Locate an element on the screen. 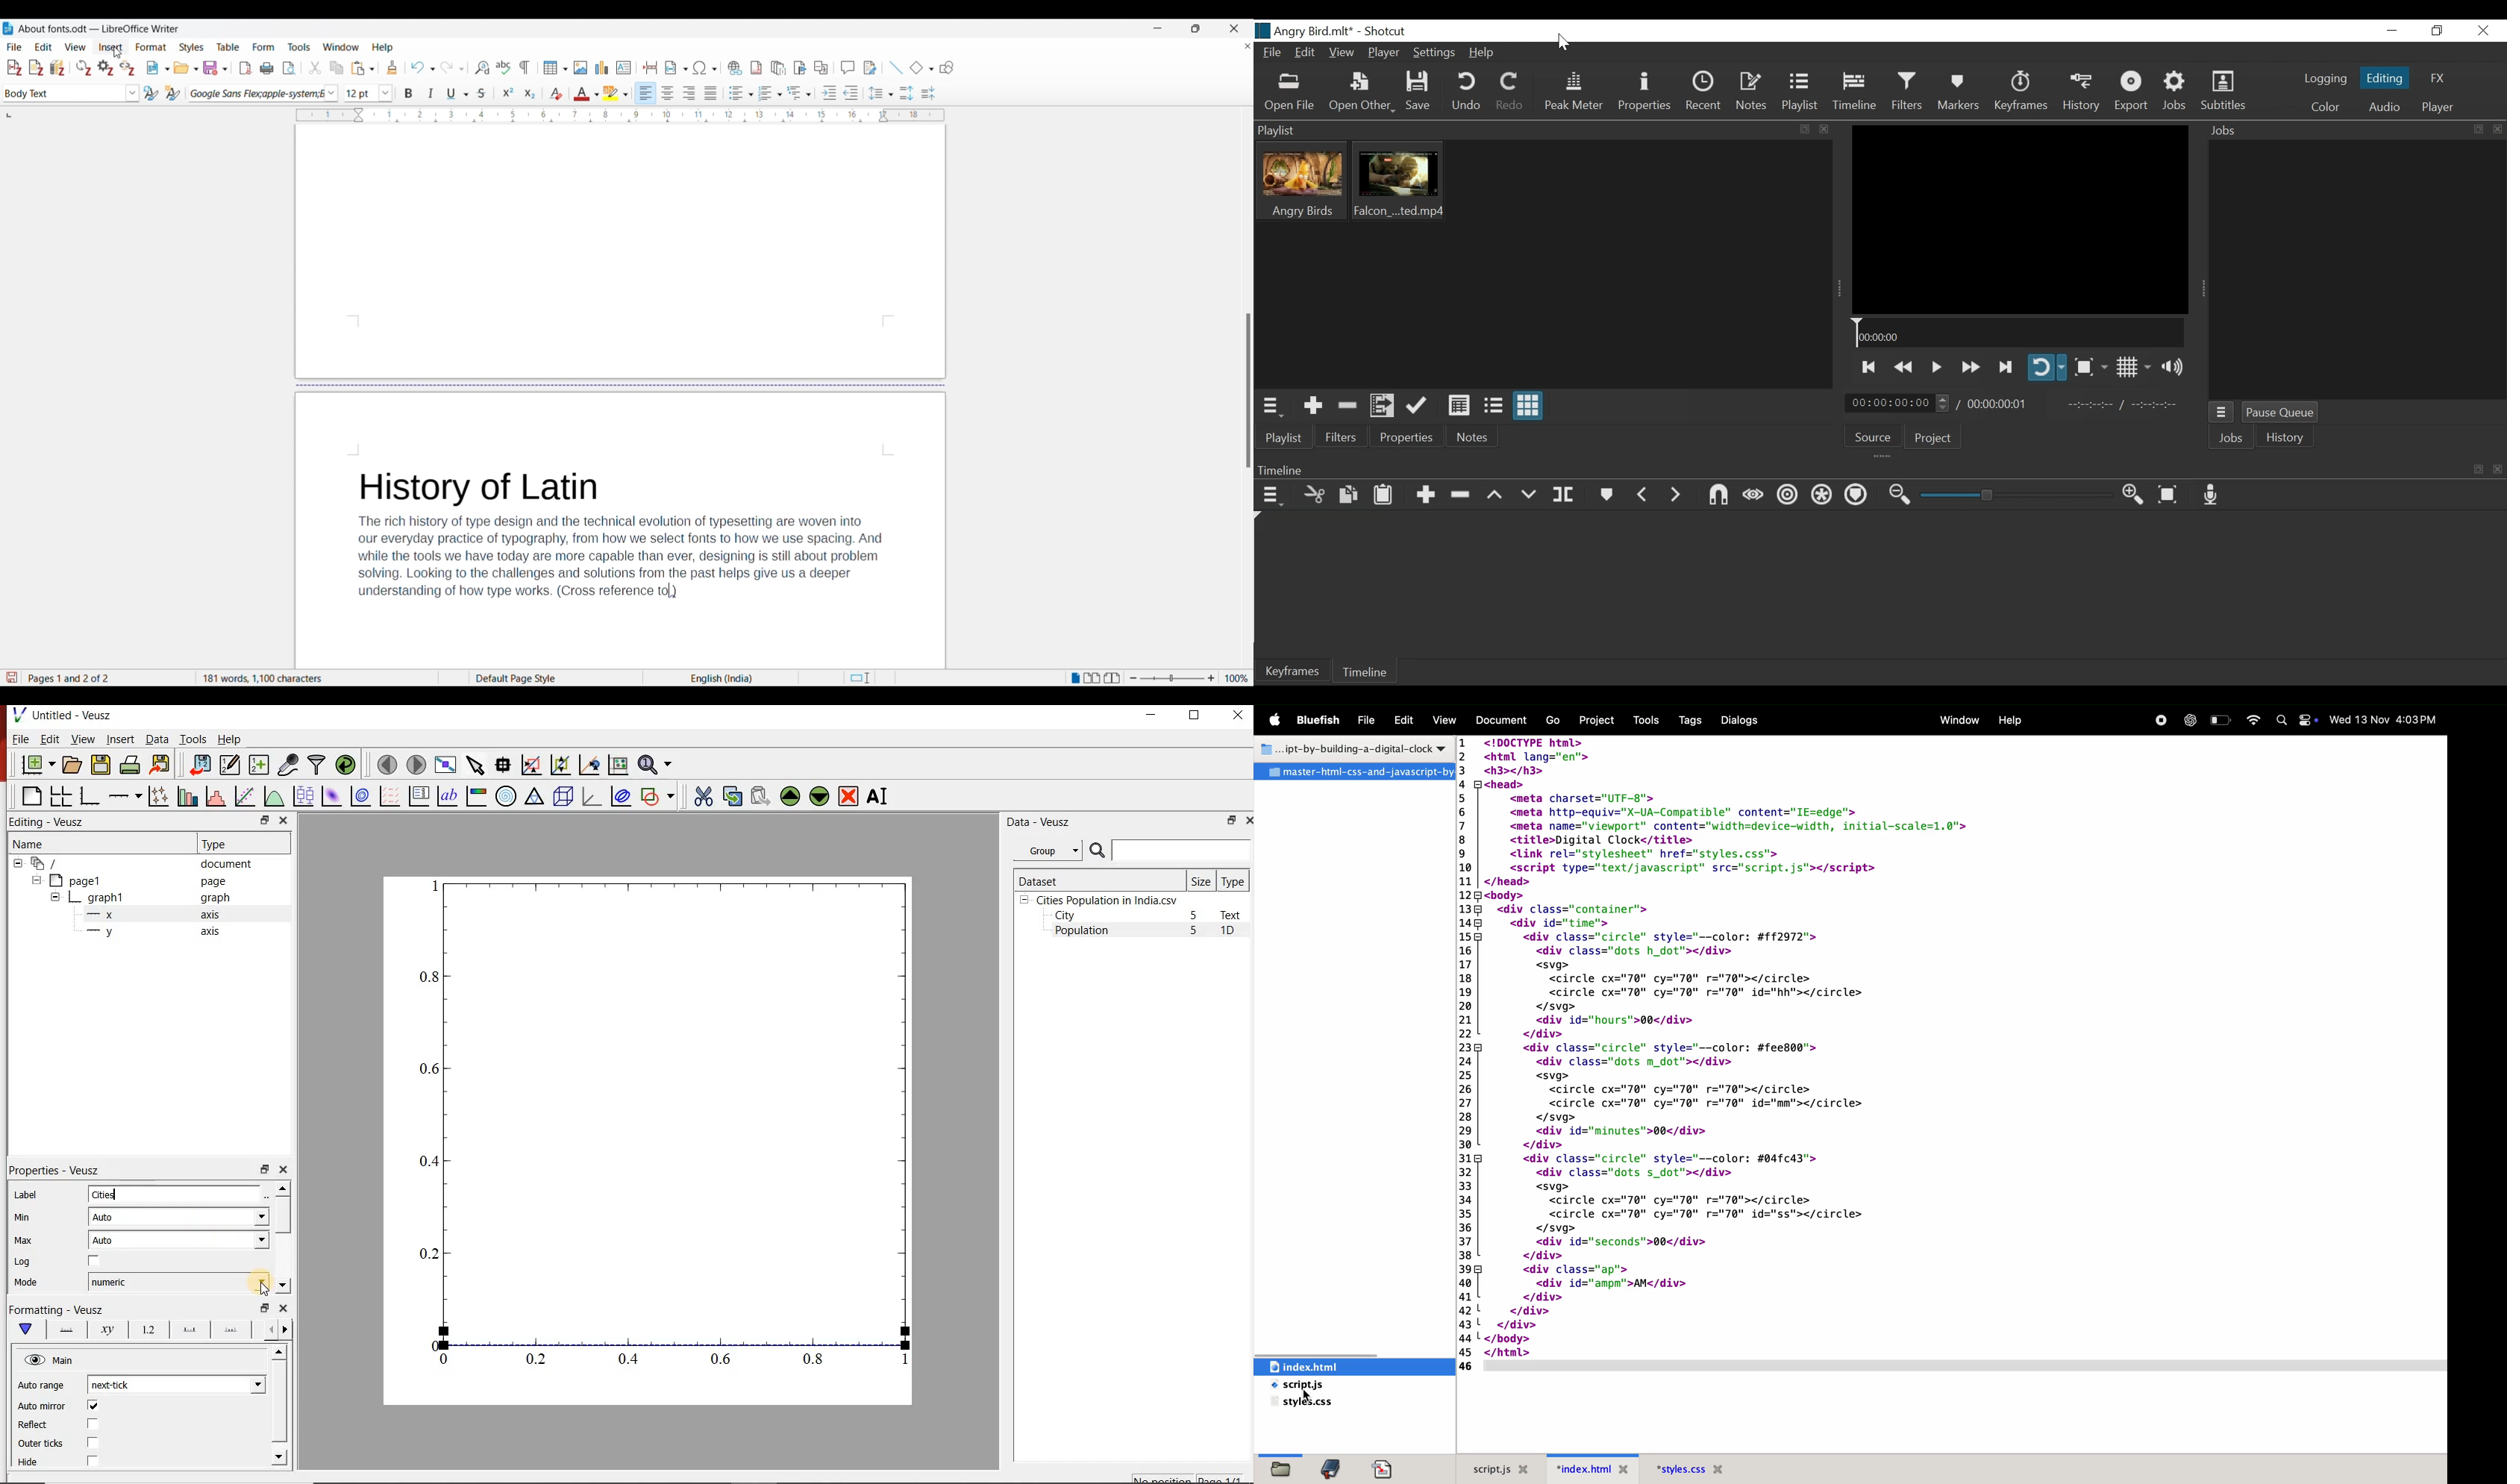  Jobs is located at coordinates (2173, 92).